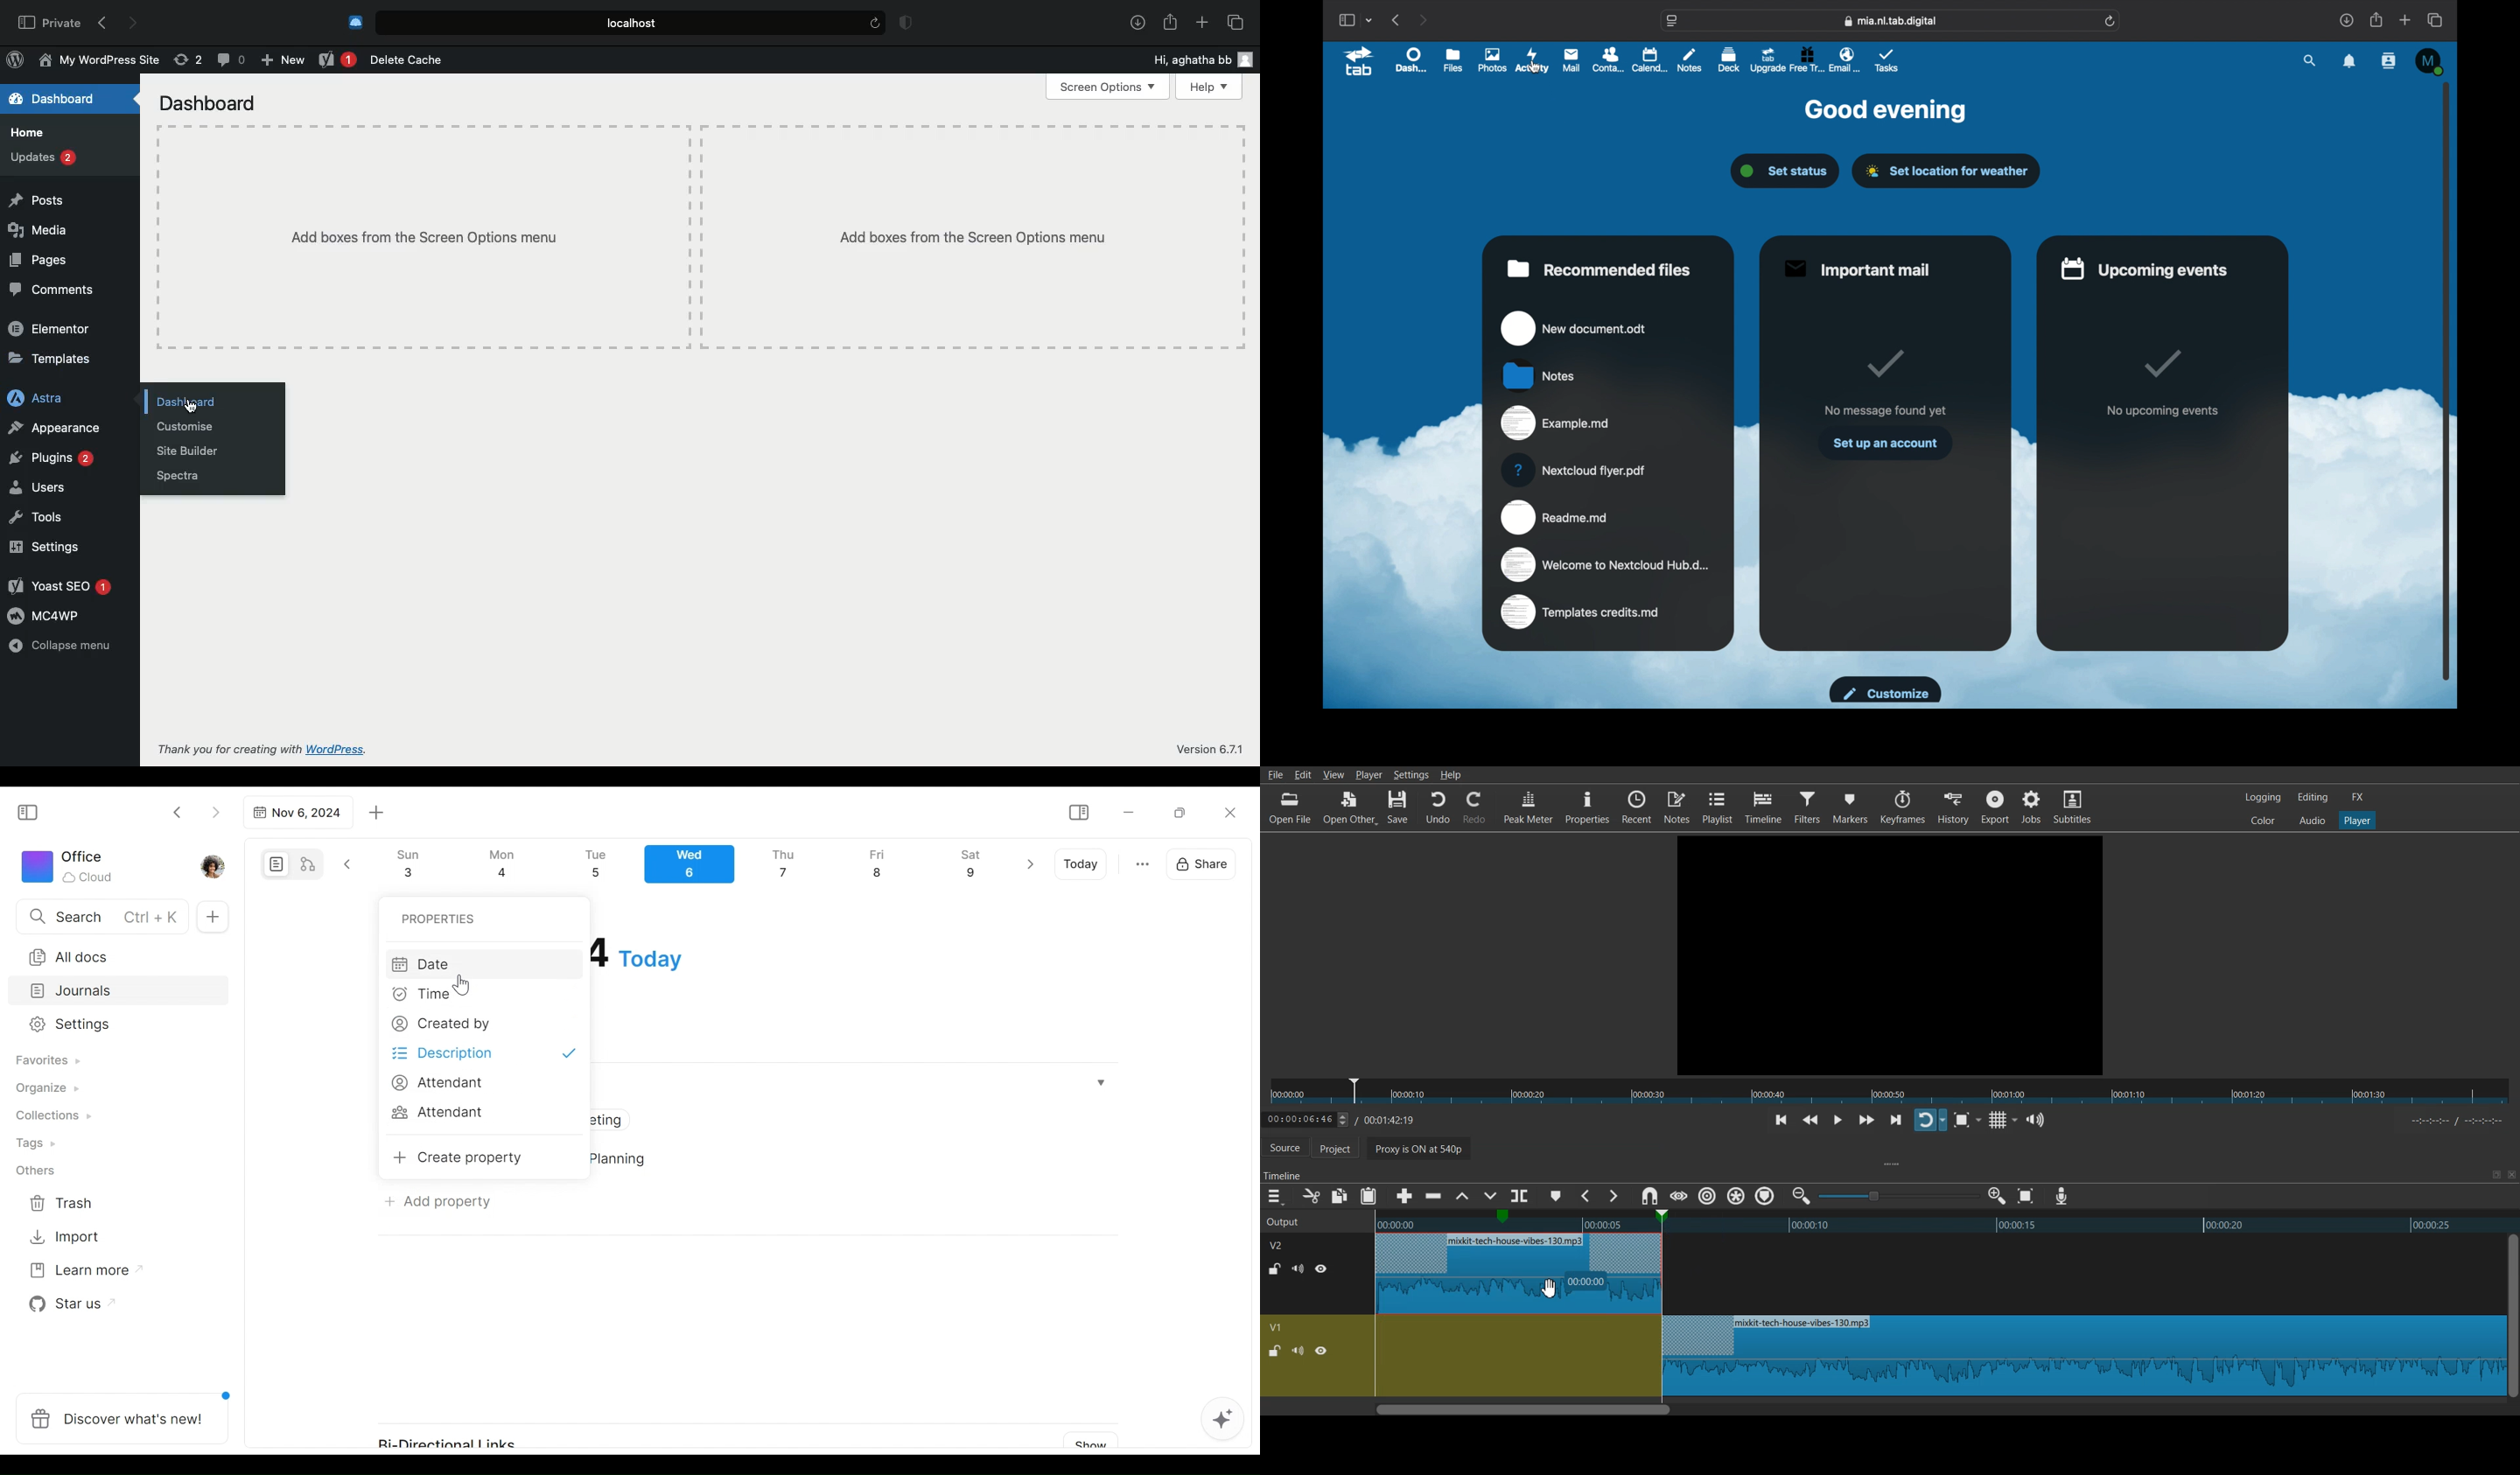 Image resolution: width=2520 pixels, height=1484 pixels. Describe the element at coordinates (1672, 21) in the screenshot. I see `website settings` at that location.